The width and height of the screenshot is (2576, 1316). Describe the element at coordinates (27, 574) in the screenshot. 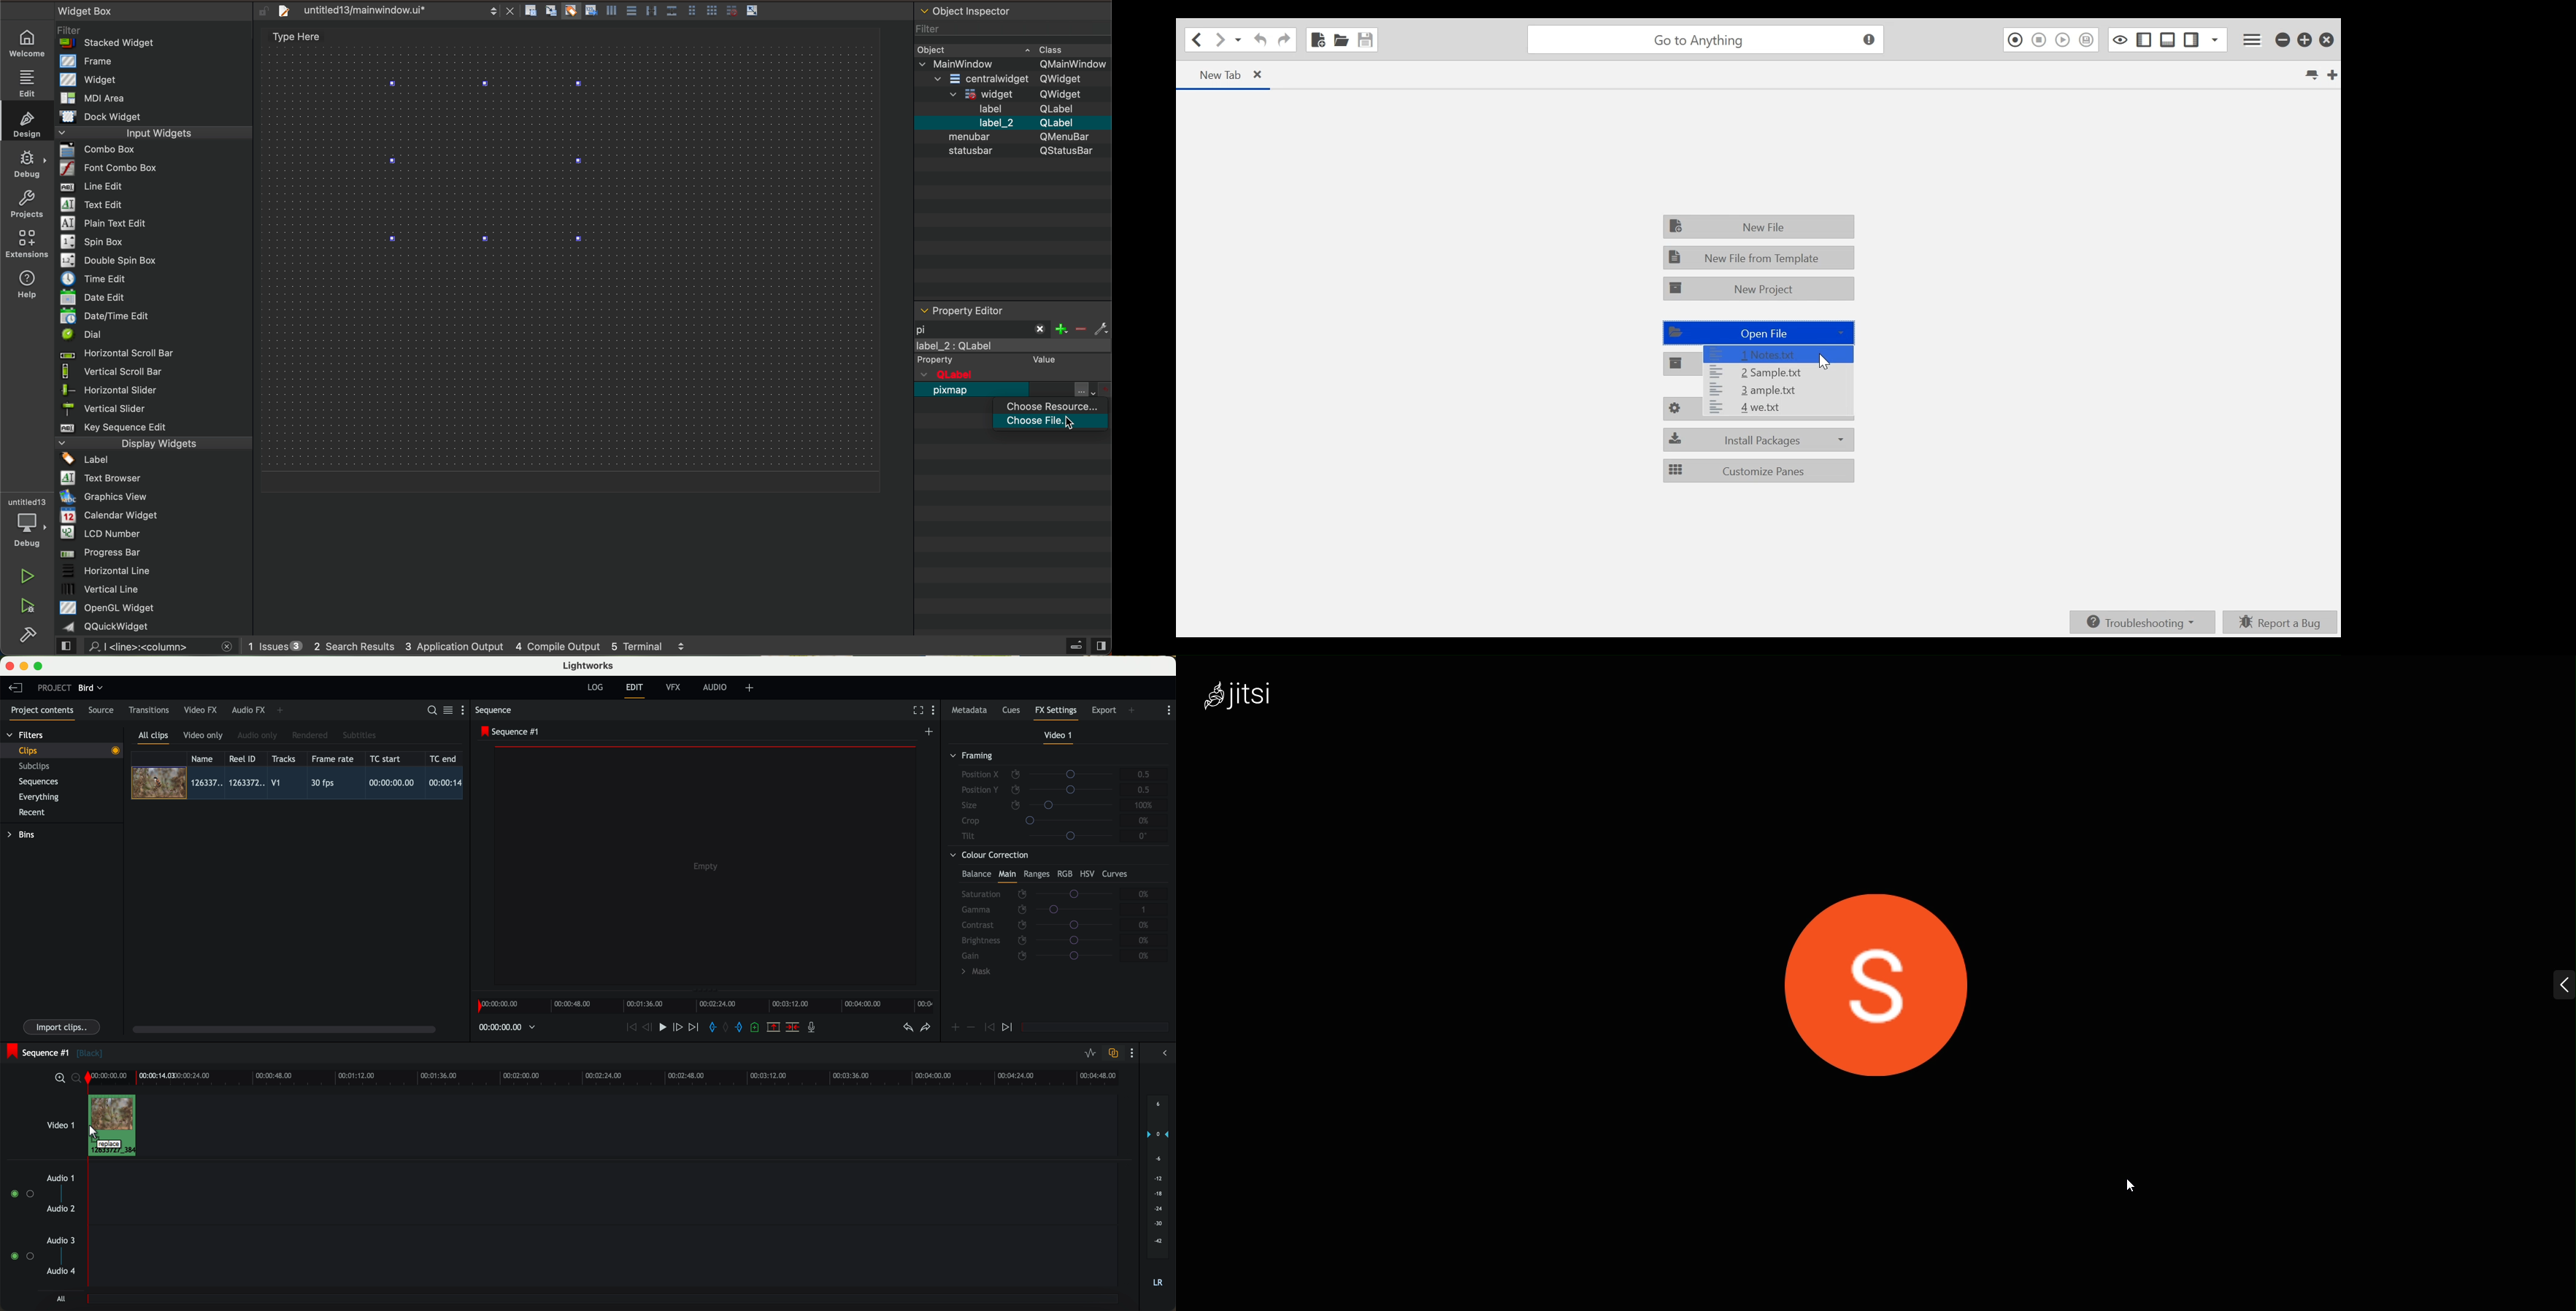

I see `run` at that location.